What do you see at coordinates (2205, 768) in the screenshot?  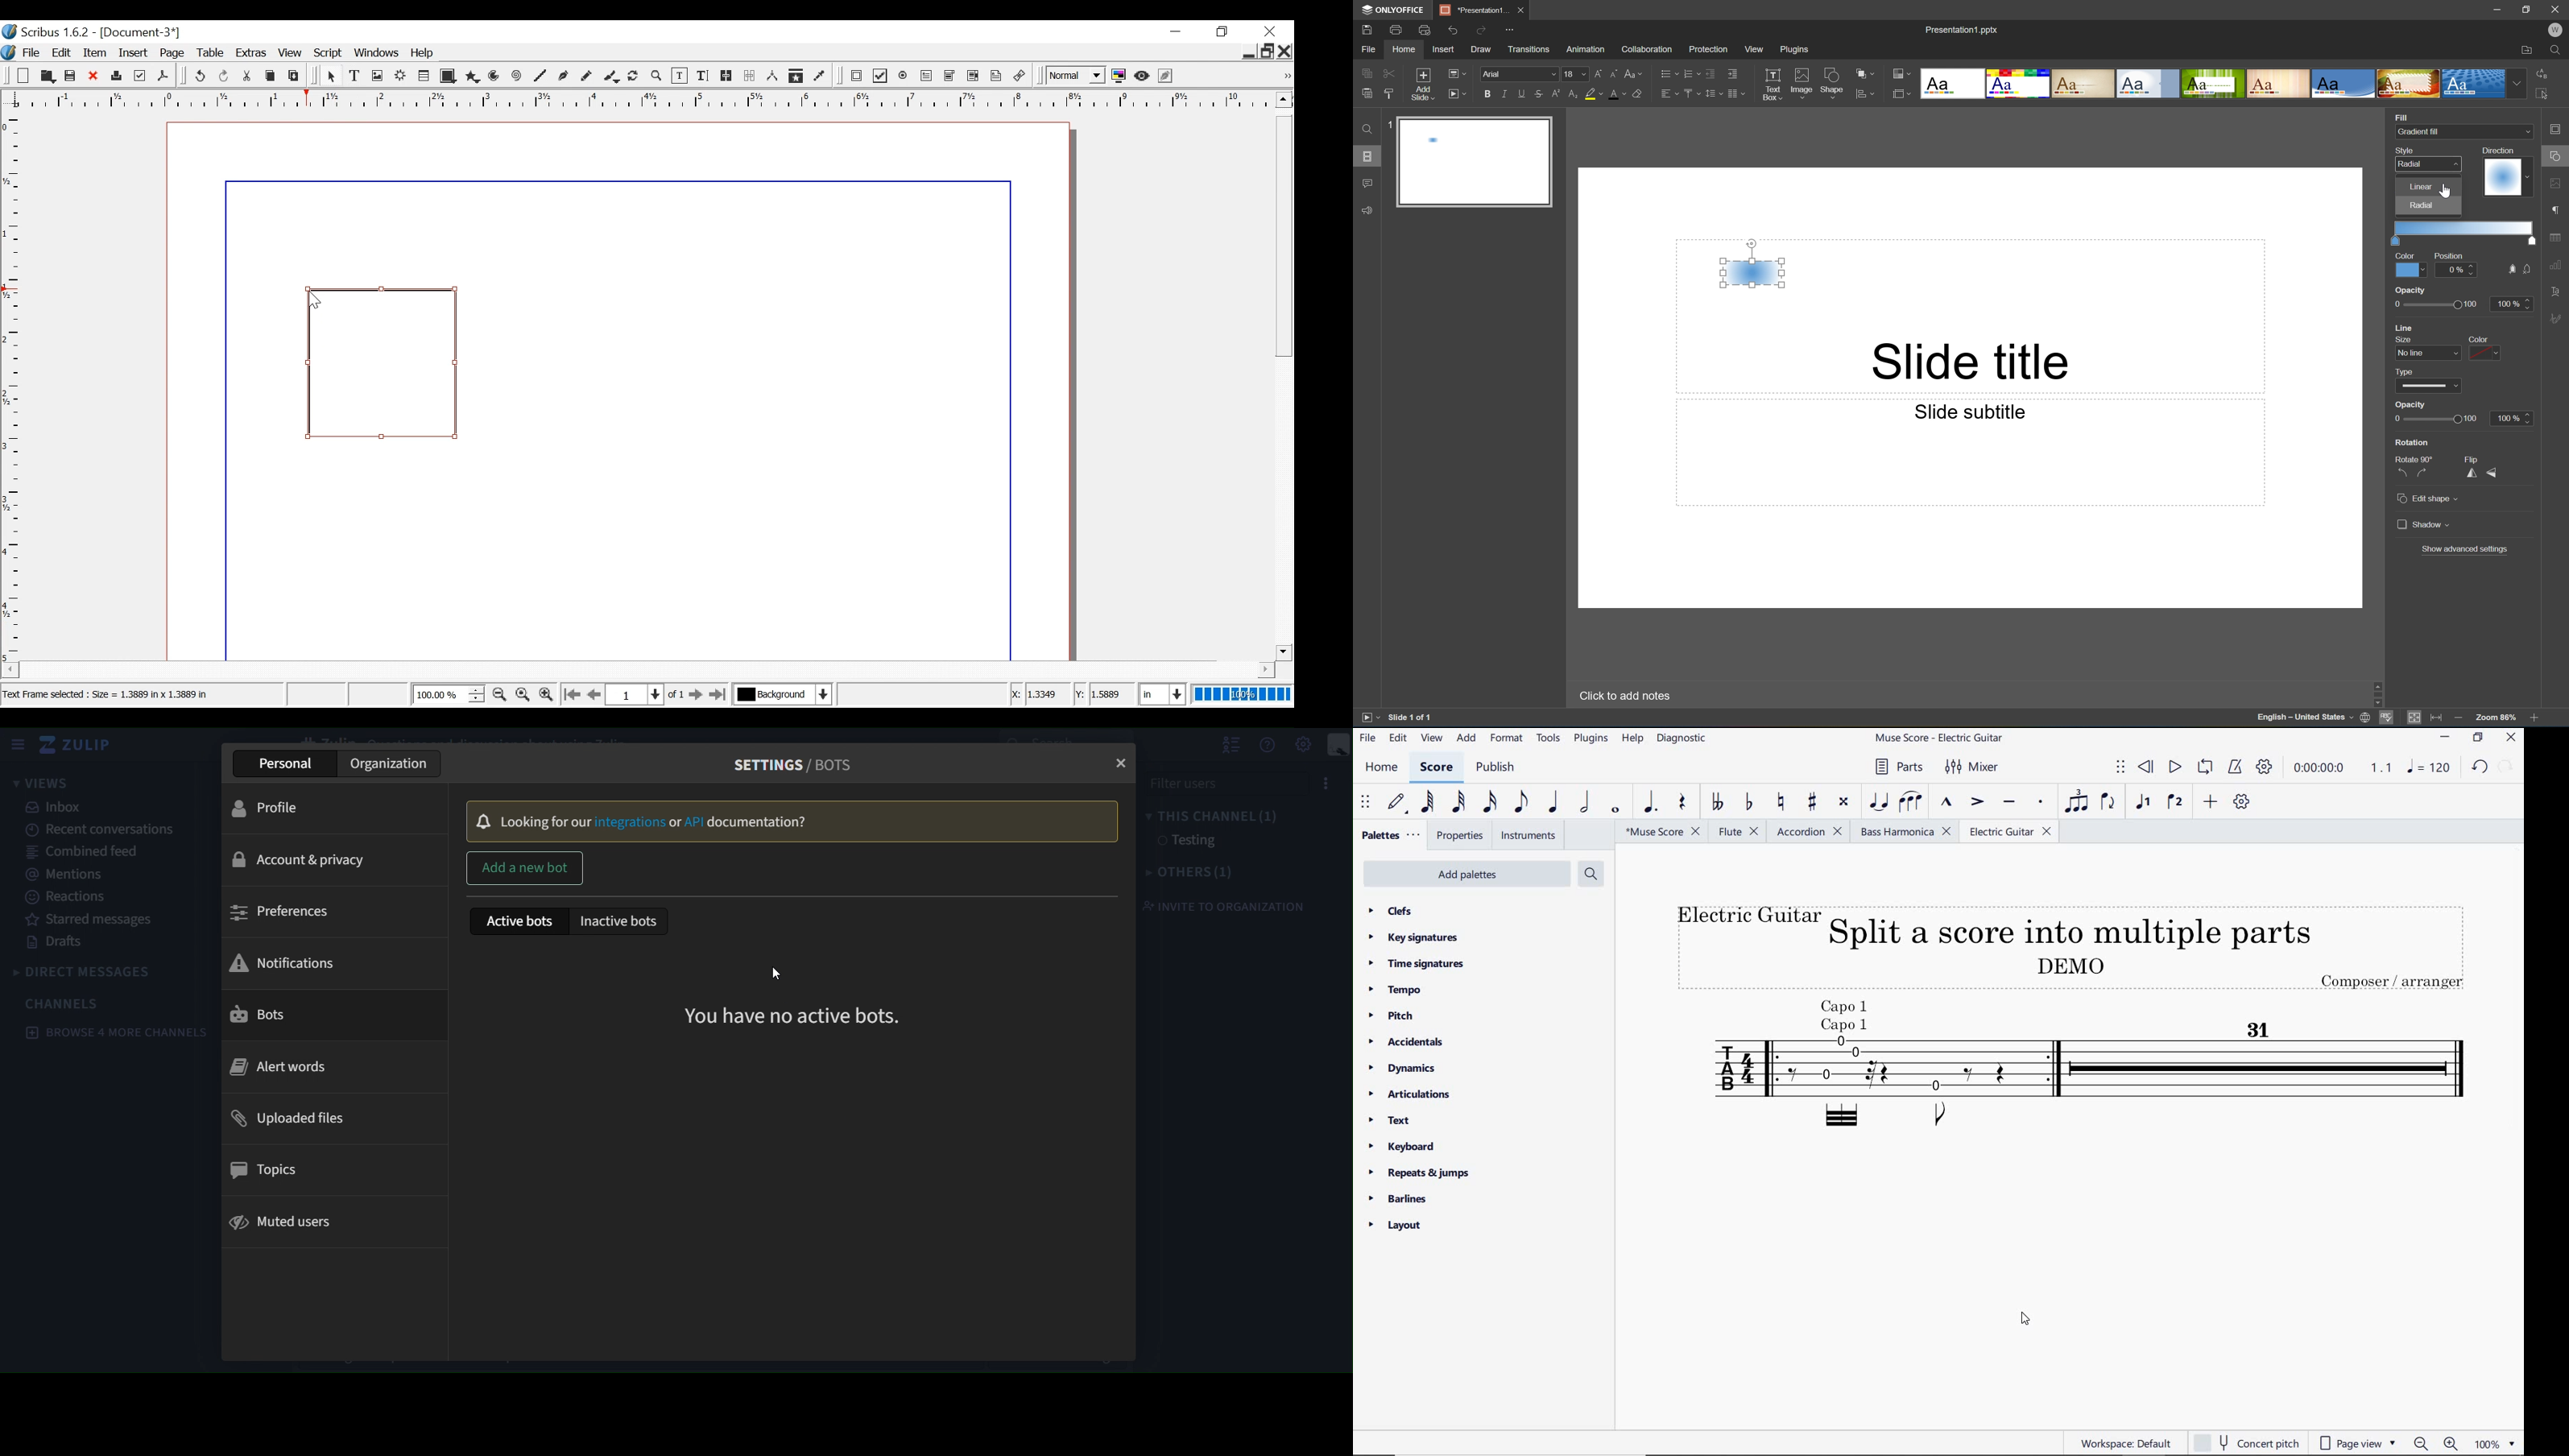 I see `loop playback` at bounding box center [2205, 768].